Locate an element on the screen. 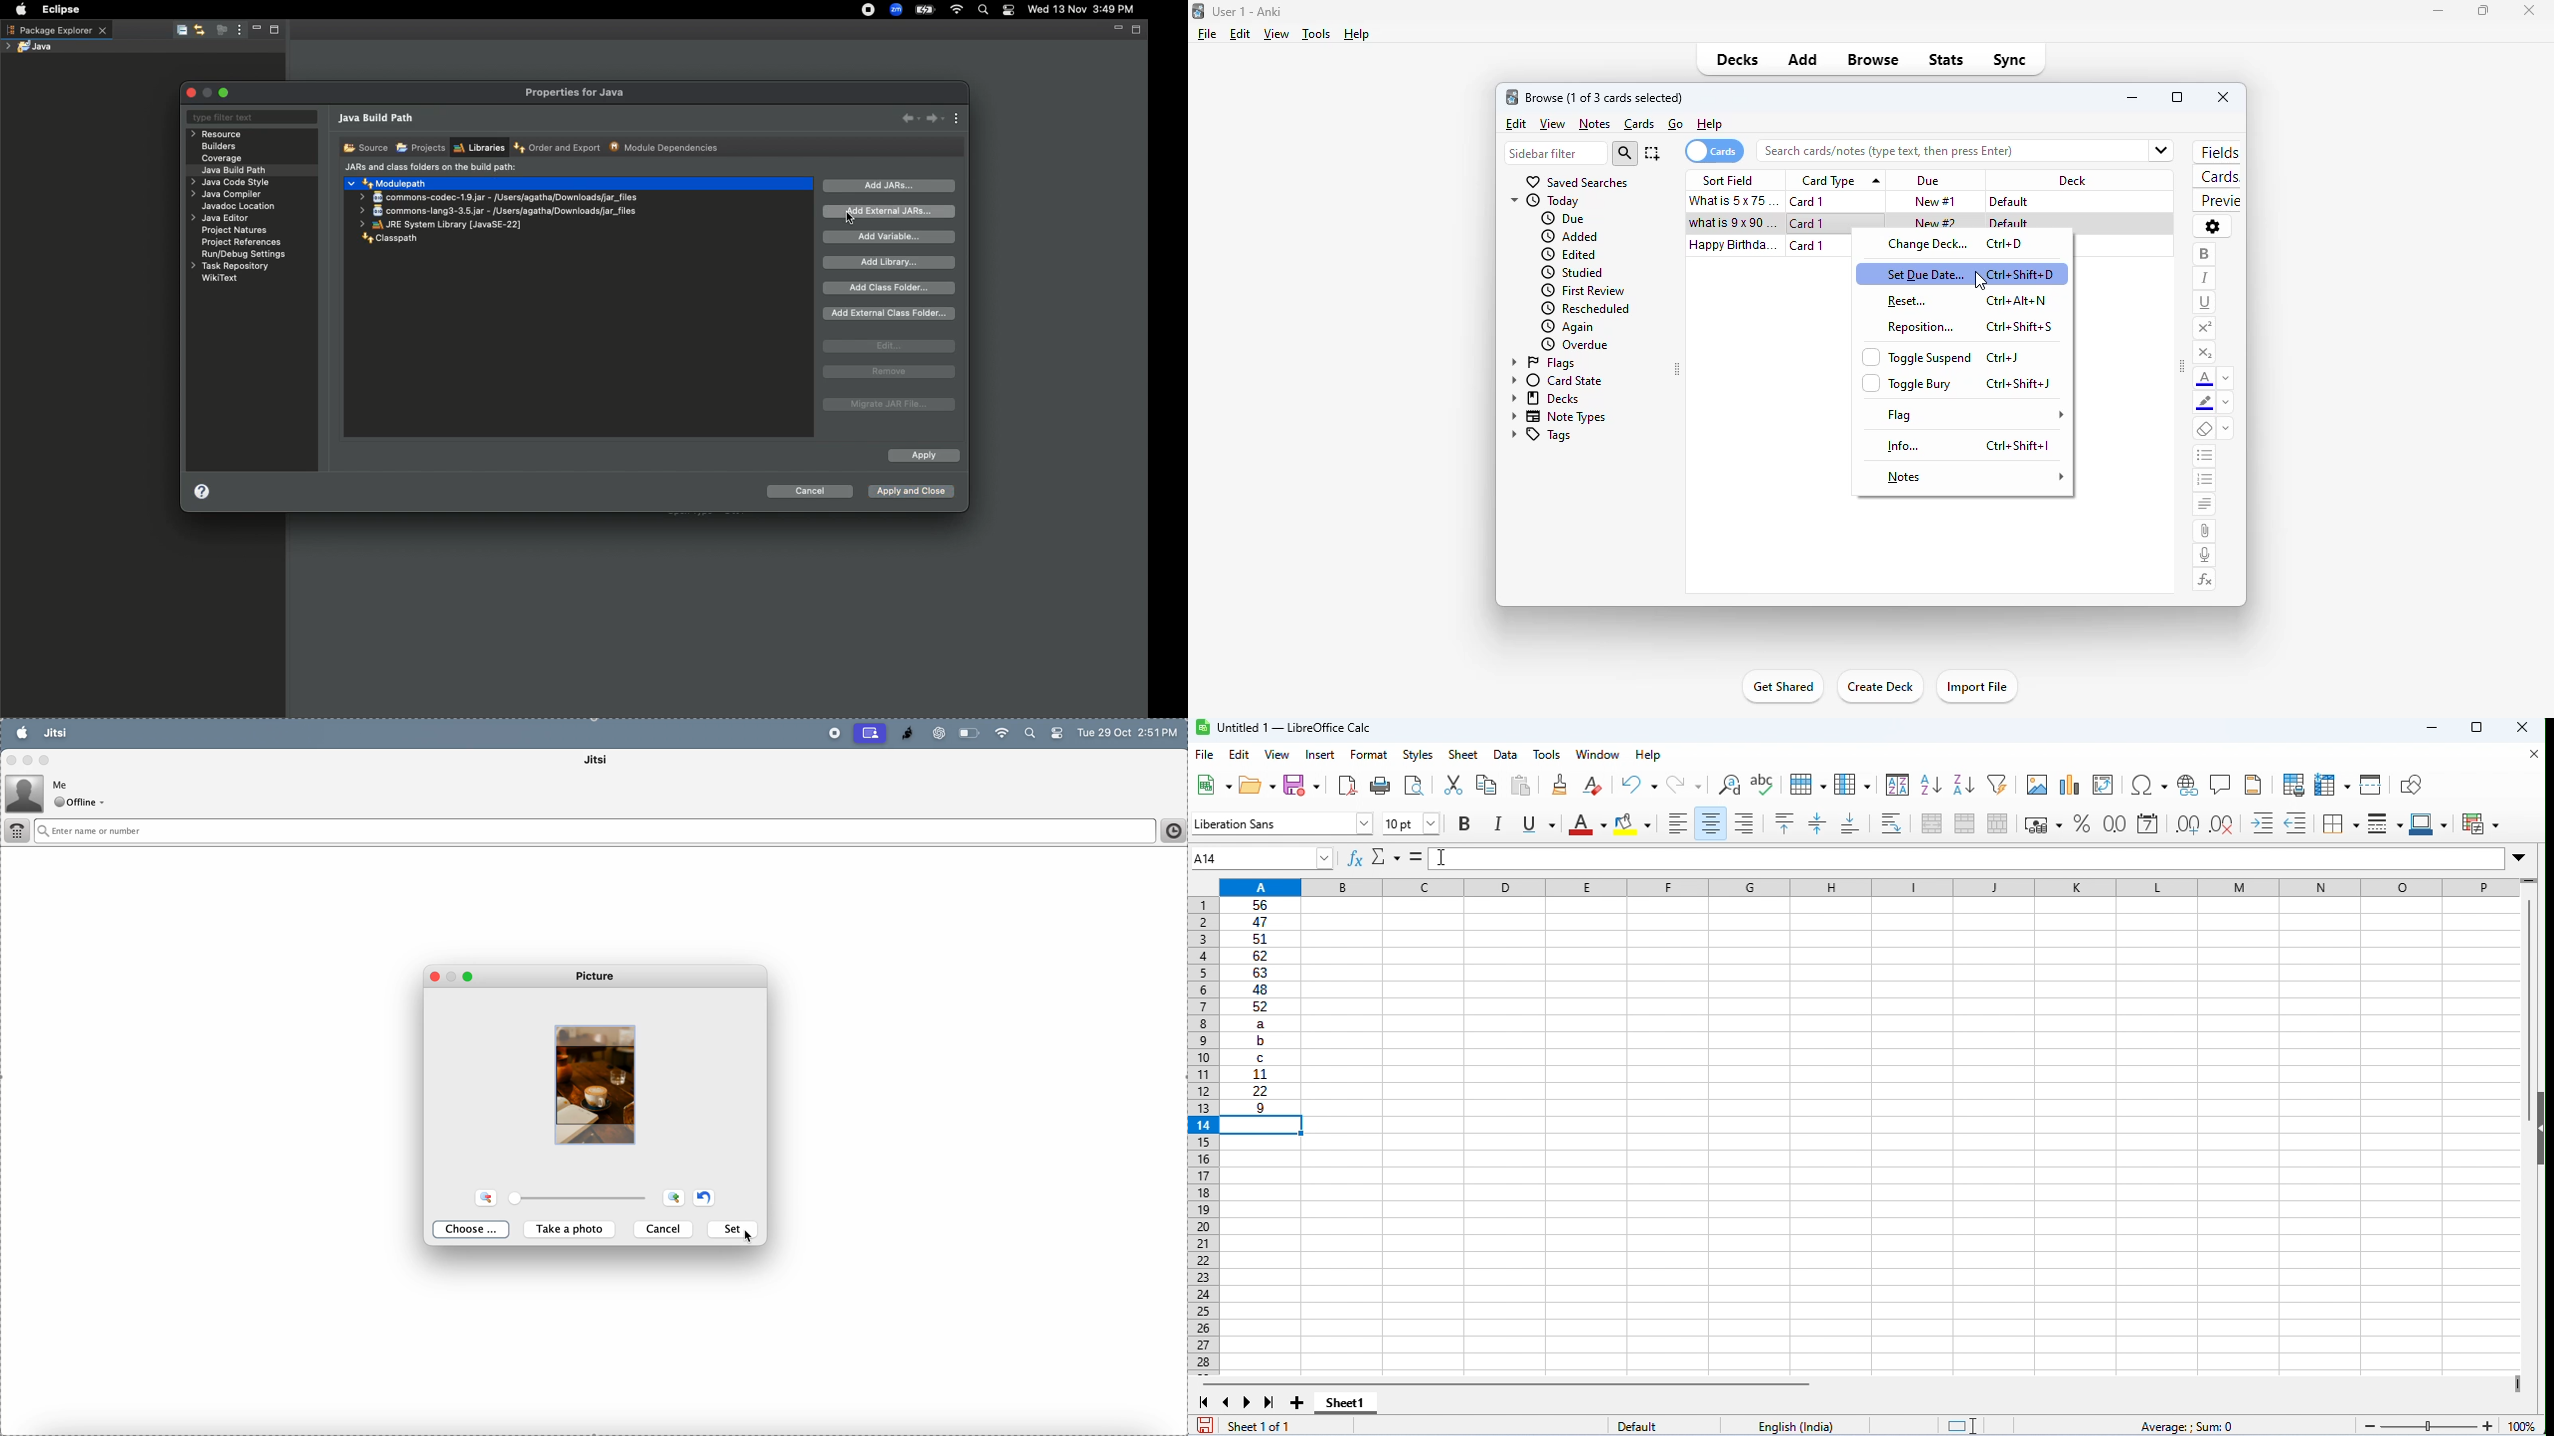  help is located at coordinates (1358, 35).